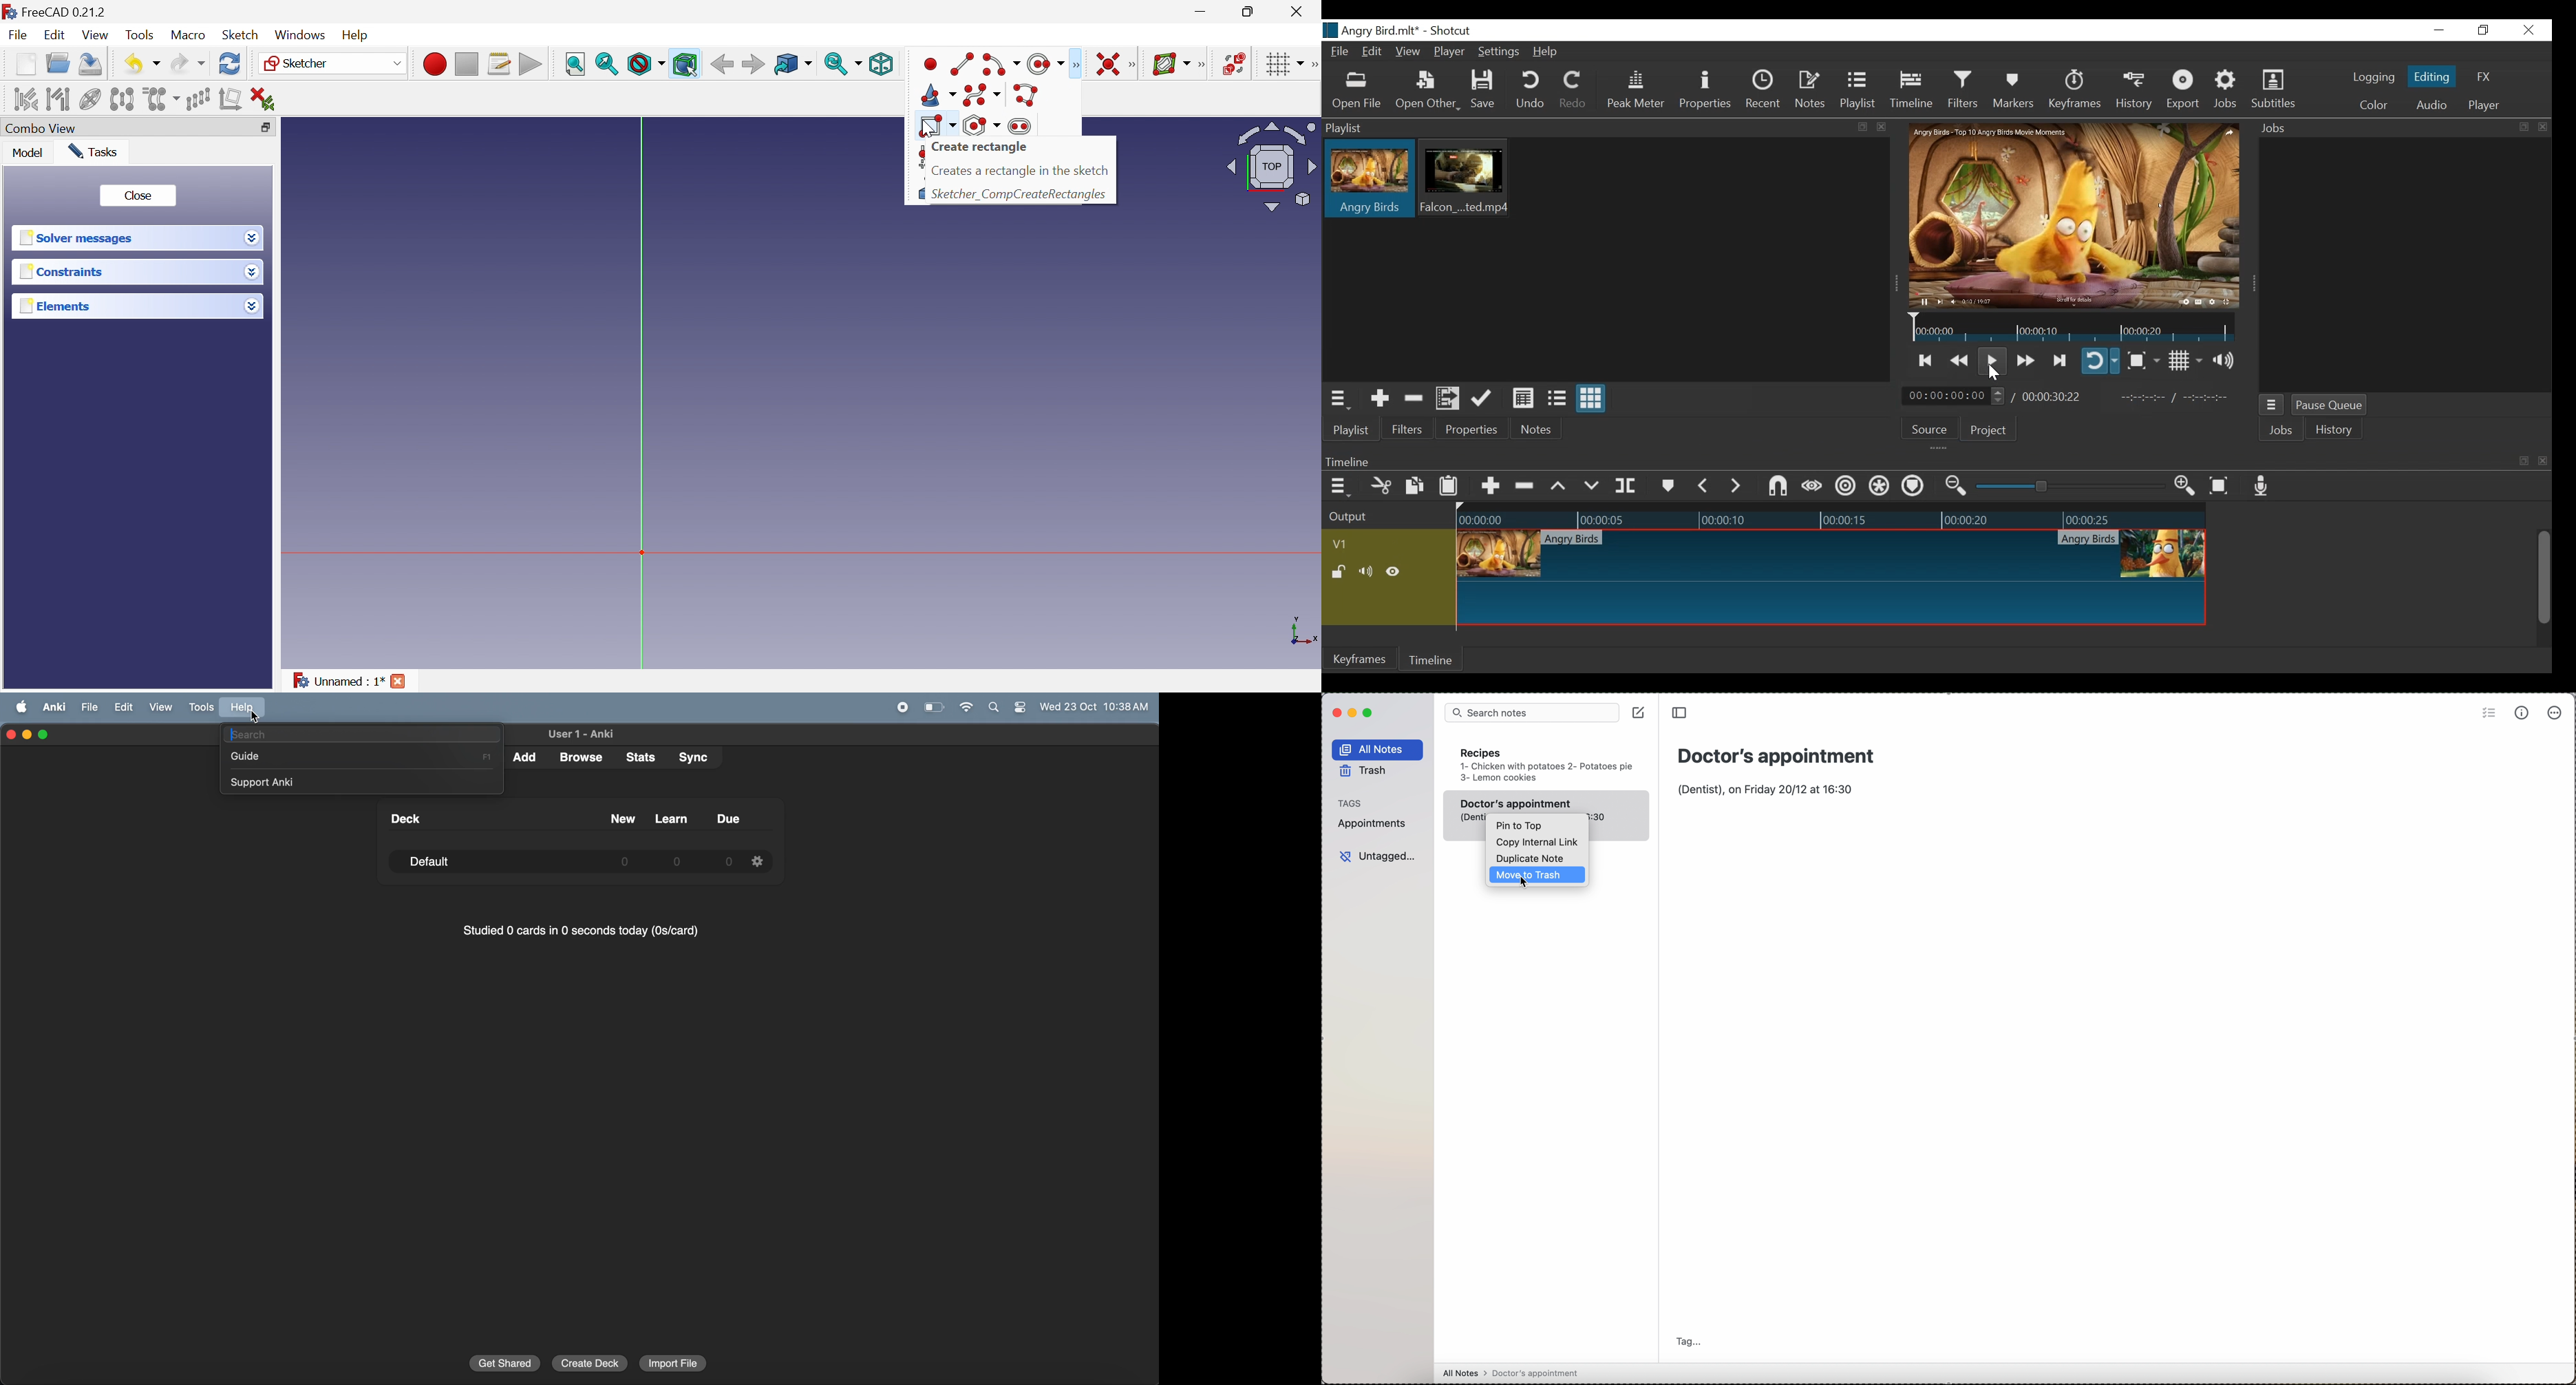  Describe the element at coordinates (1378, 749) in the screenshot. I see `all notes` at that location.